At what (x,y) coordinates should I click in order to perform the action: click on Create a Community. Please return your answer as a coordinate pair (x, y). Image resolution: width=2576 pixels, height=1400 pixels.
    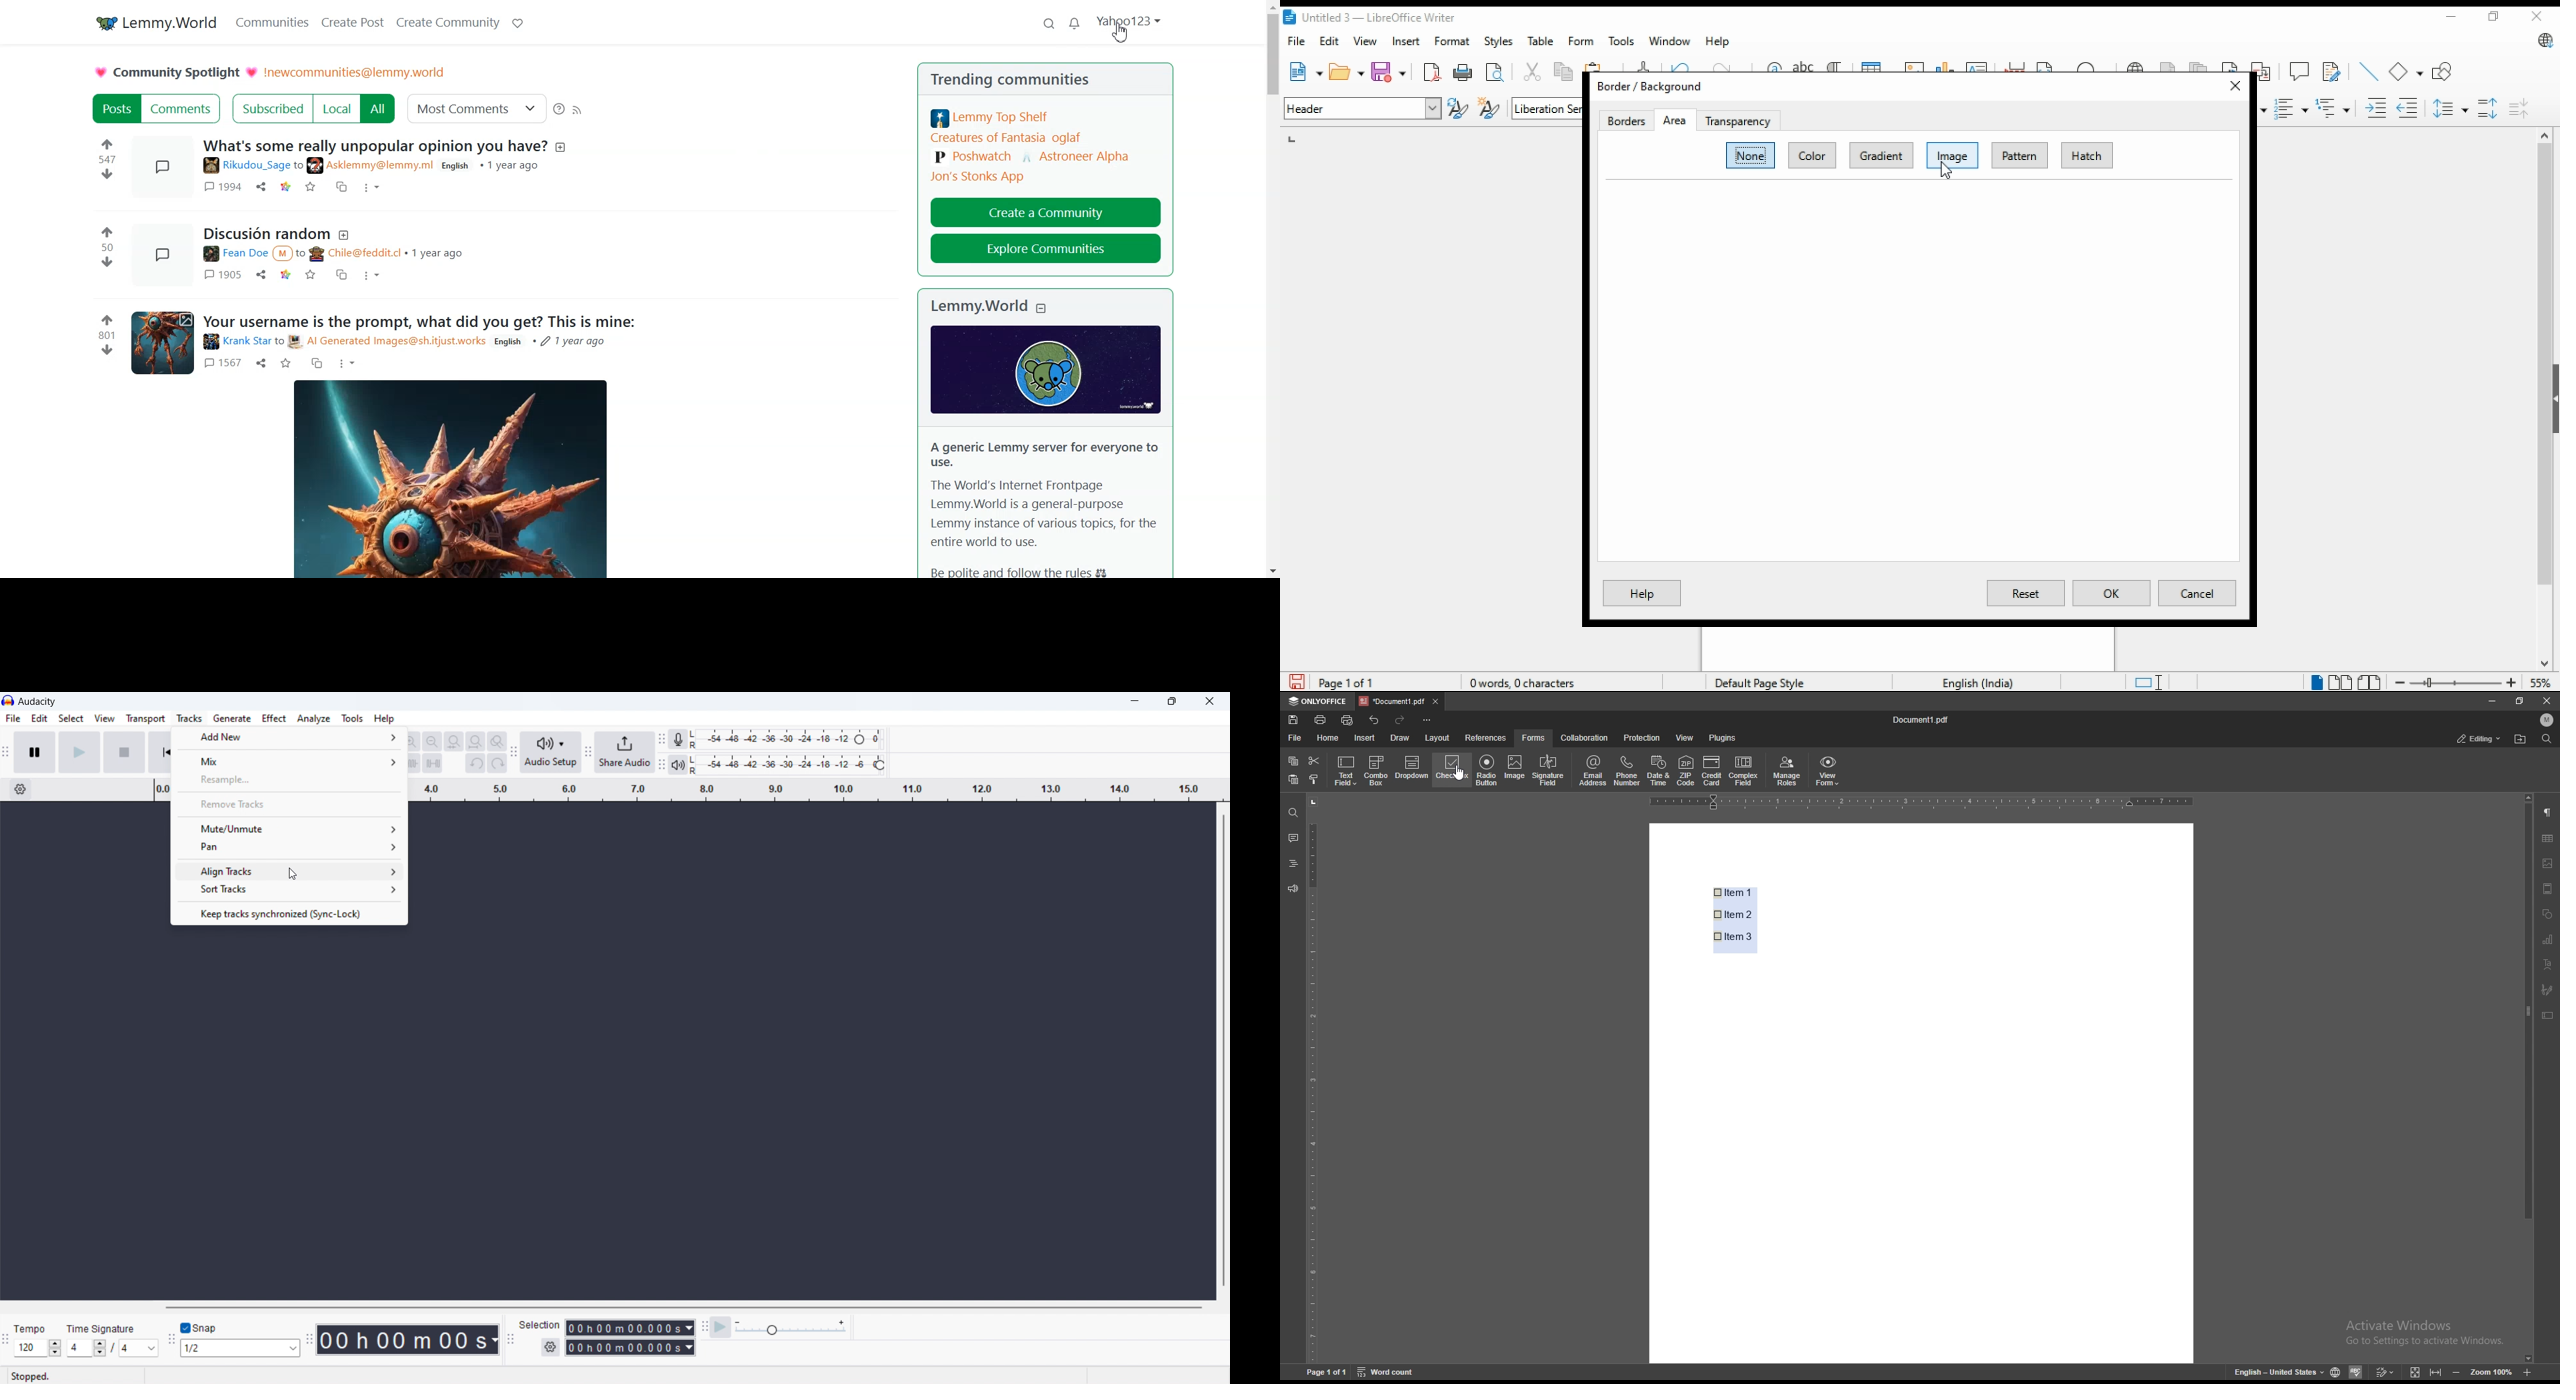
    Looking at the image, I should click on (1045, 211).